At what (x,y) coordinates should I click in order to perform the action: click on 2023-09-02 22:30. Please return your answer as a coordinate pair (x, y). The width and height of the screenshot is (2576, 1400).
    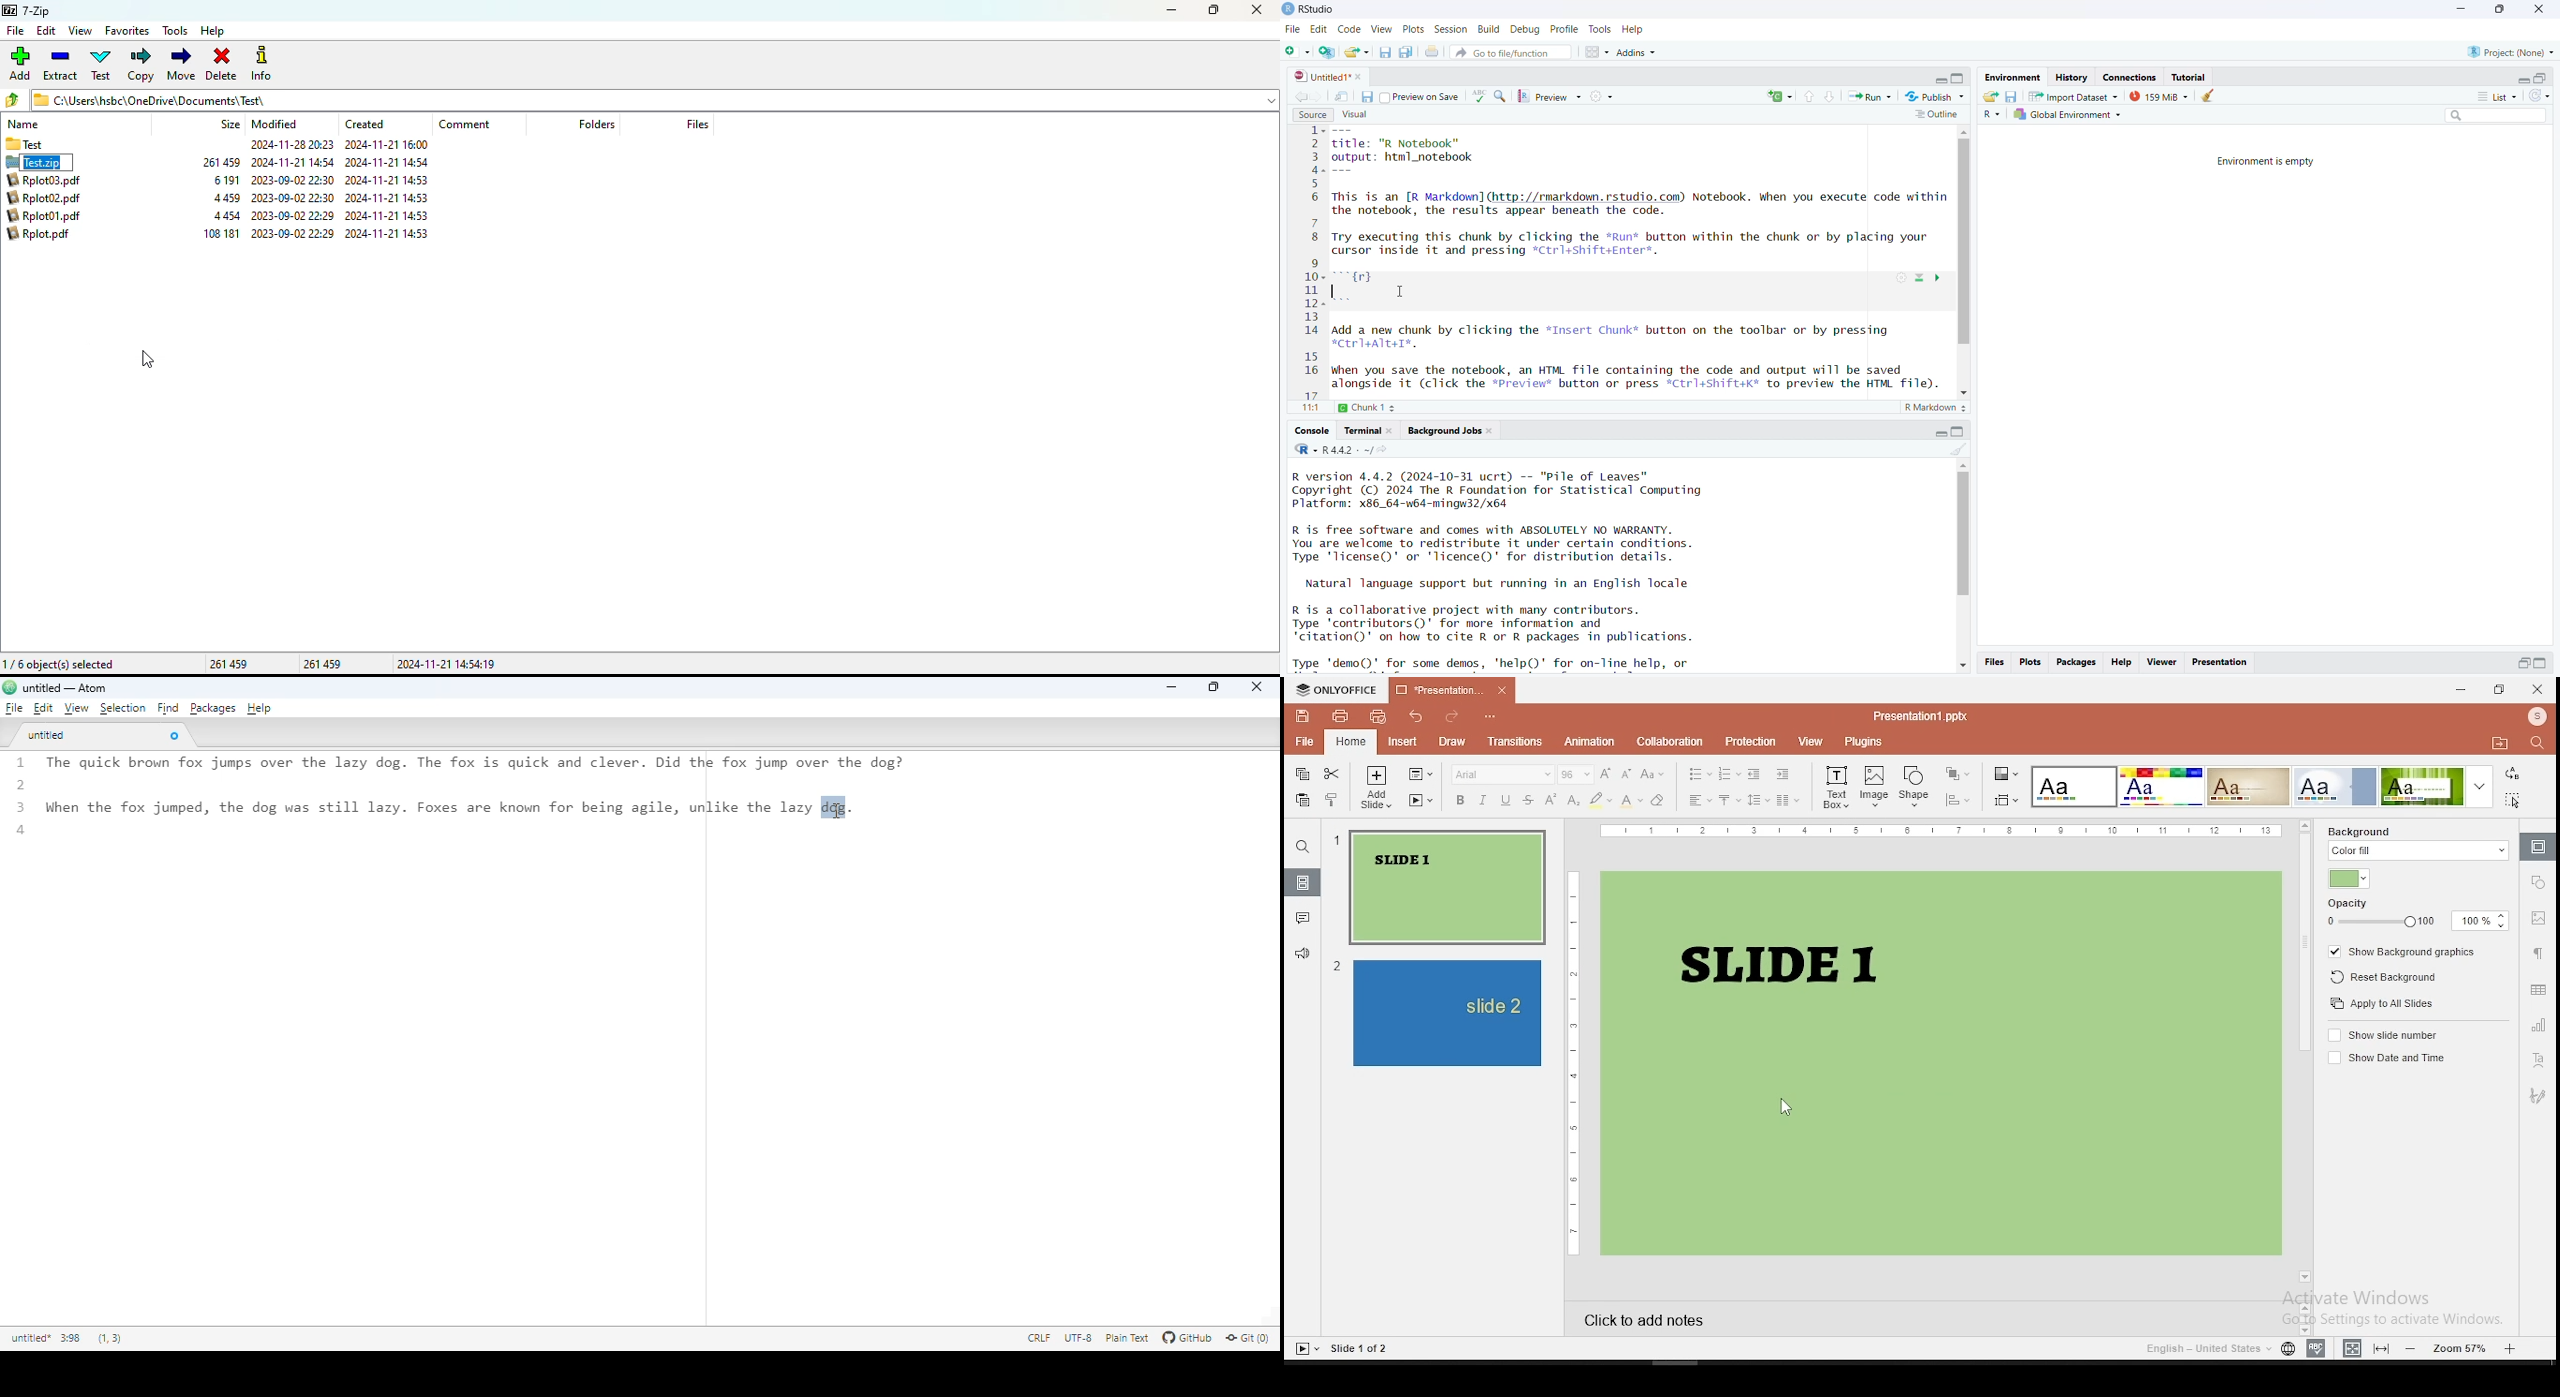
    Looking at the image, I should click on (292, 234).